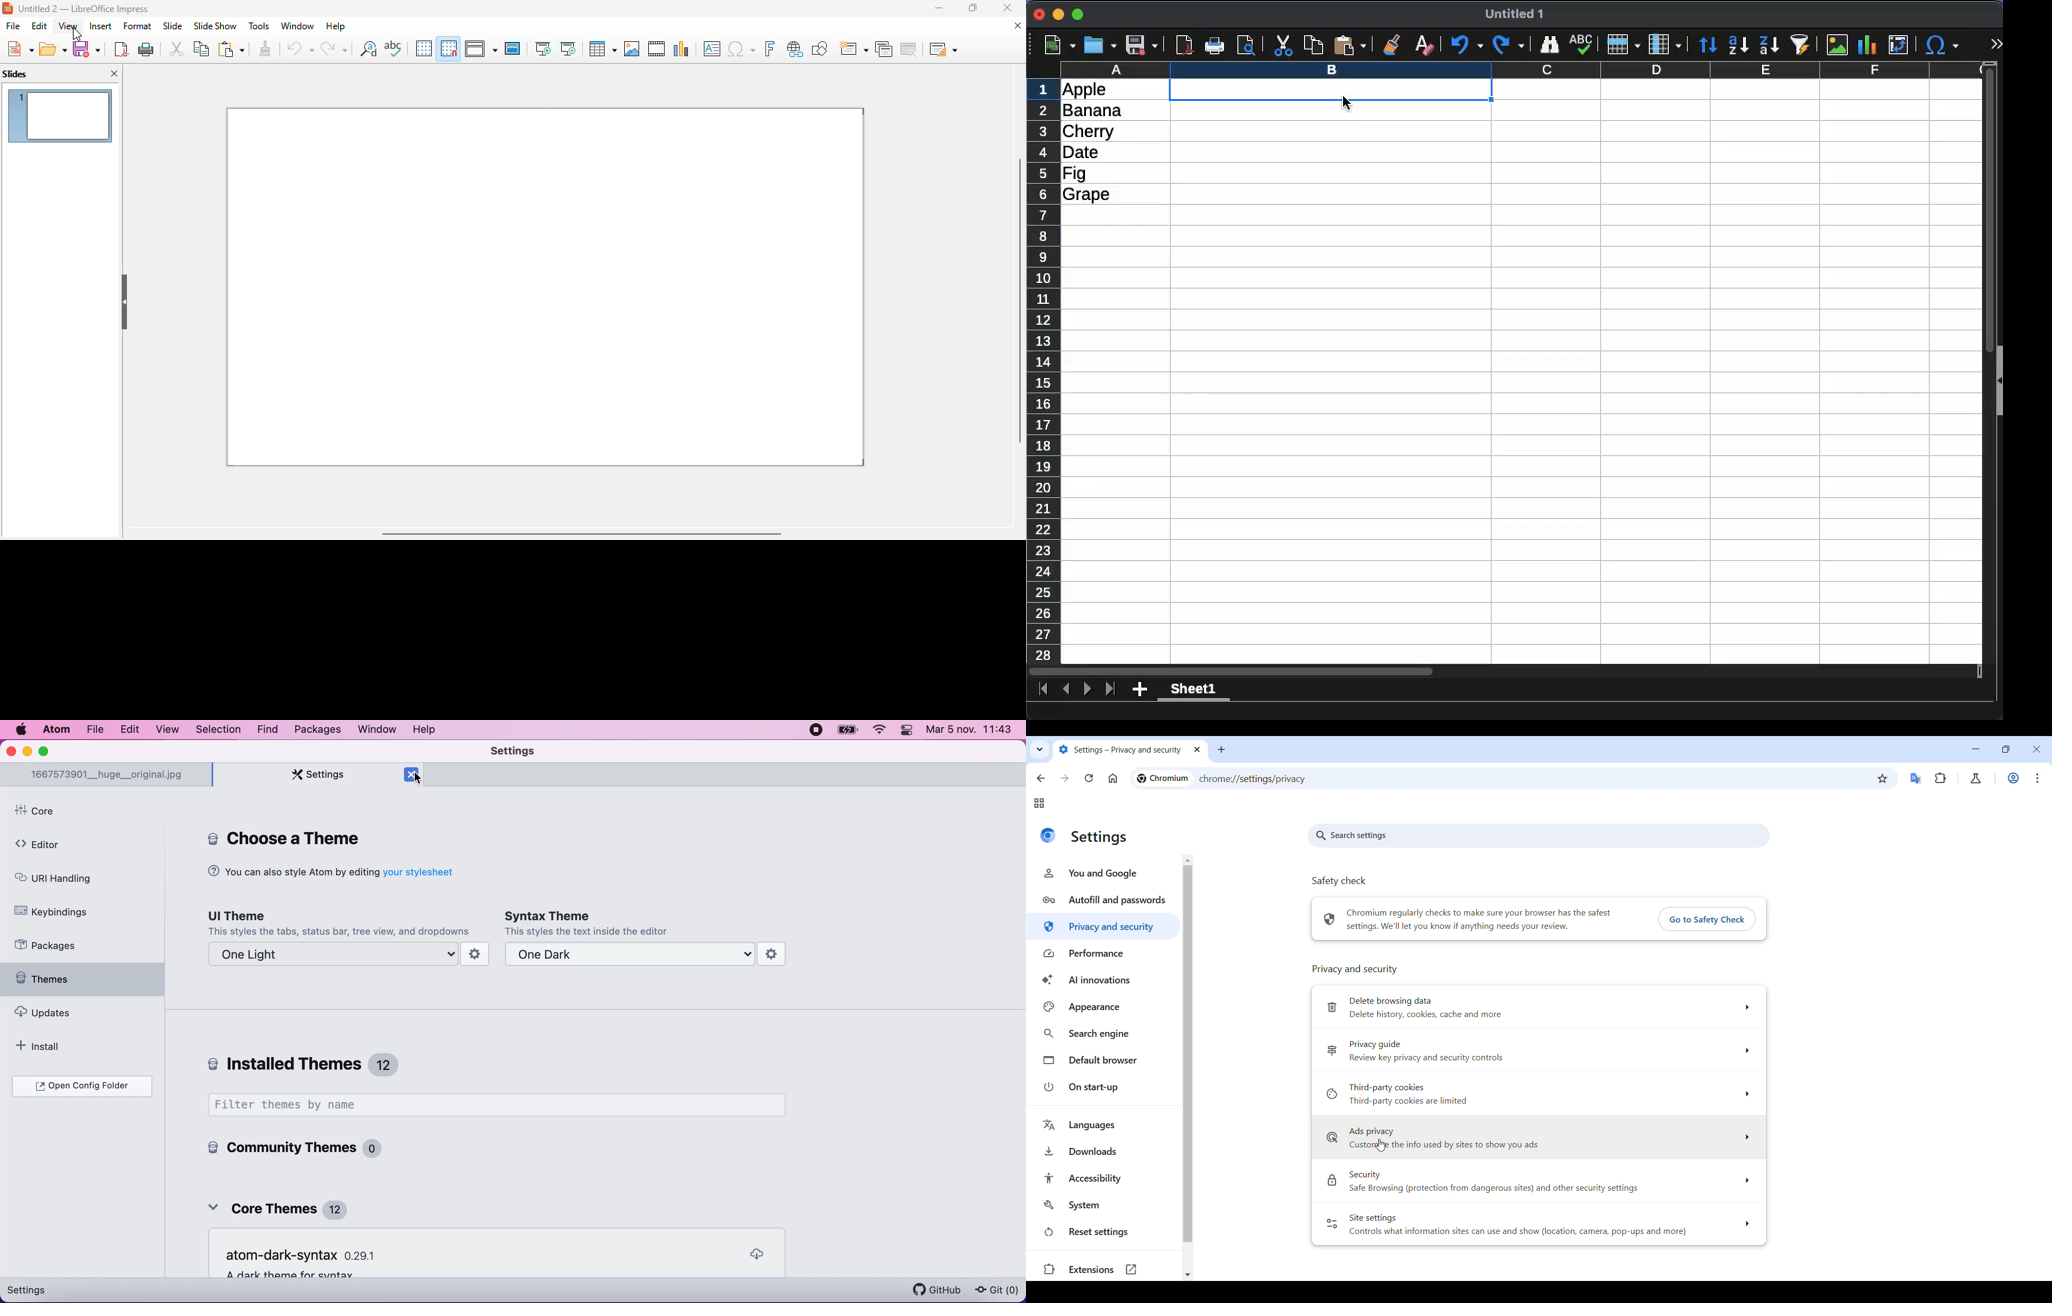  Describe the element at coordinates (429, 731) in the screenshot. I see `help` at that location.